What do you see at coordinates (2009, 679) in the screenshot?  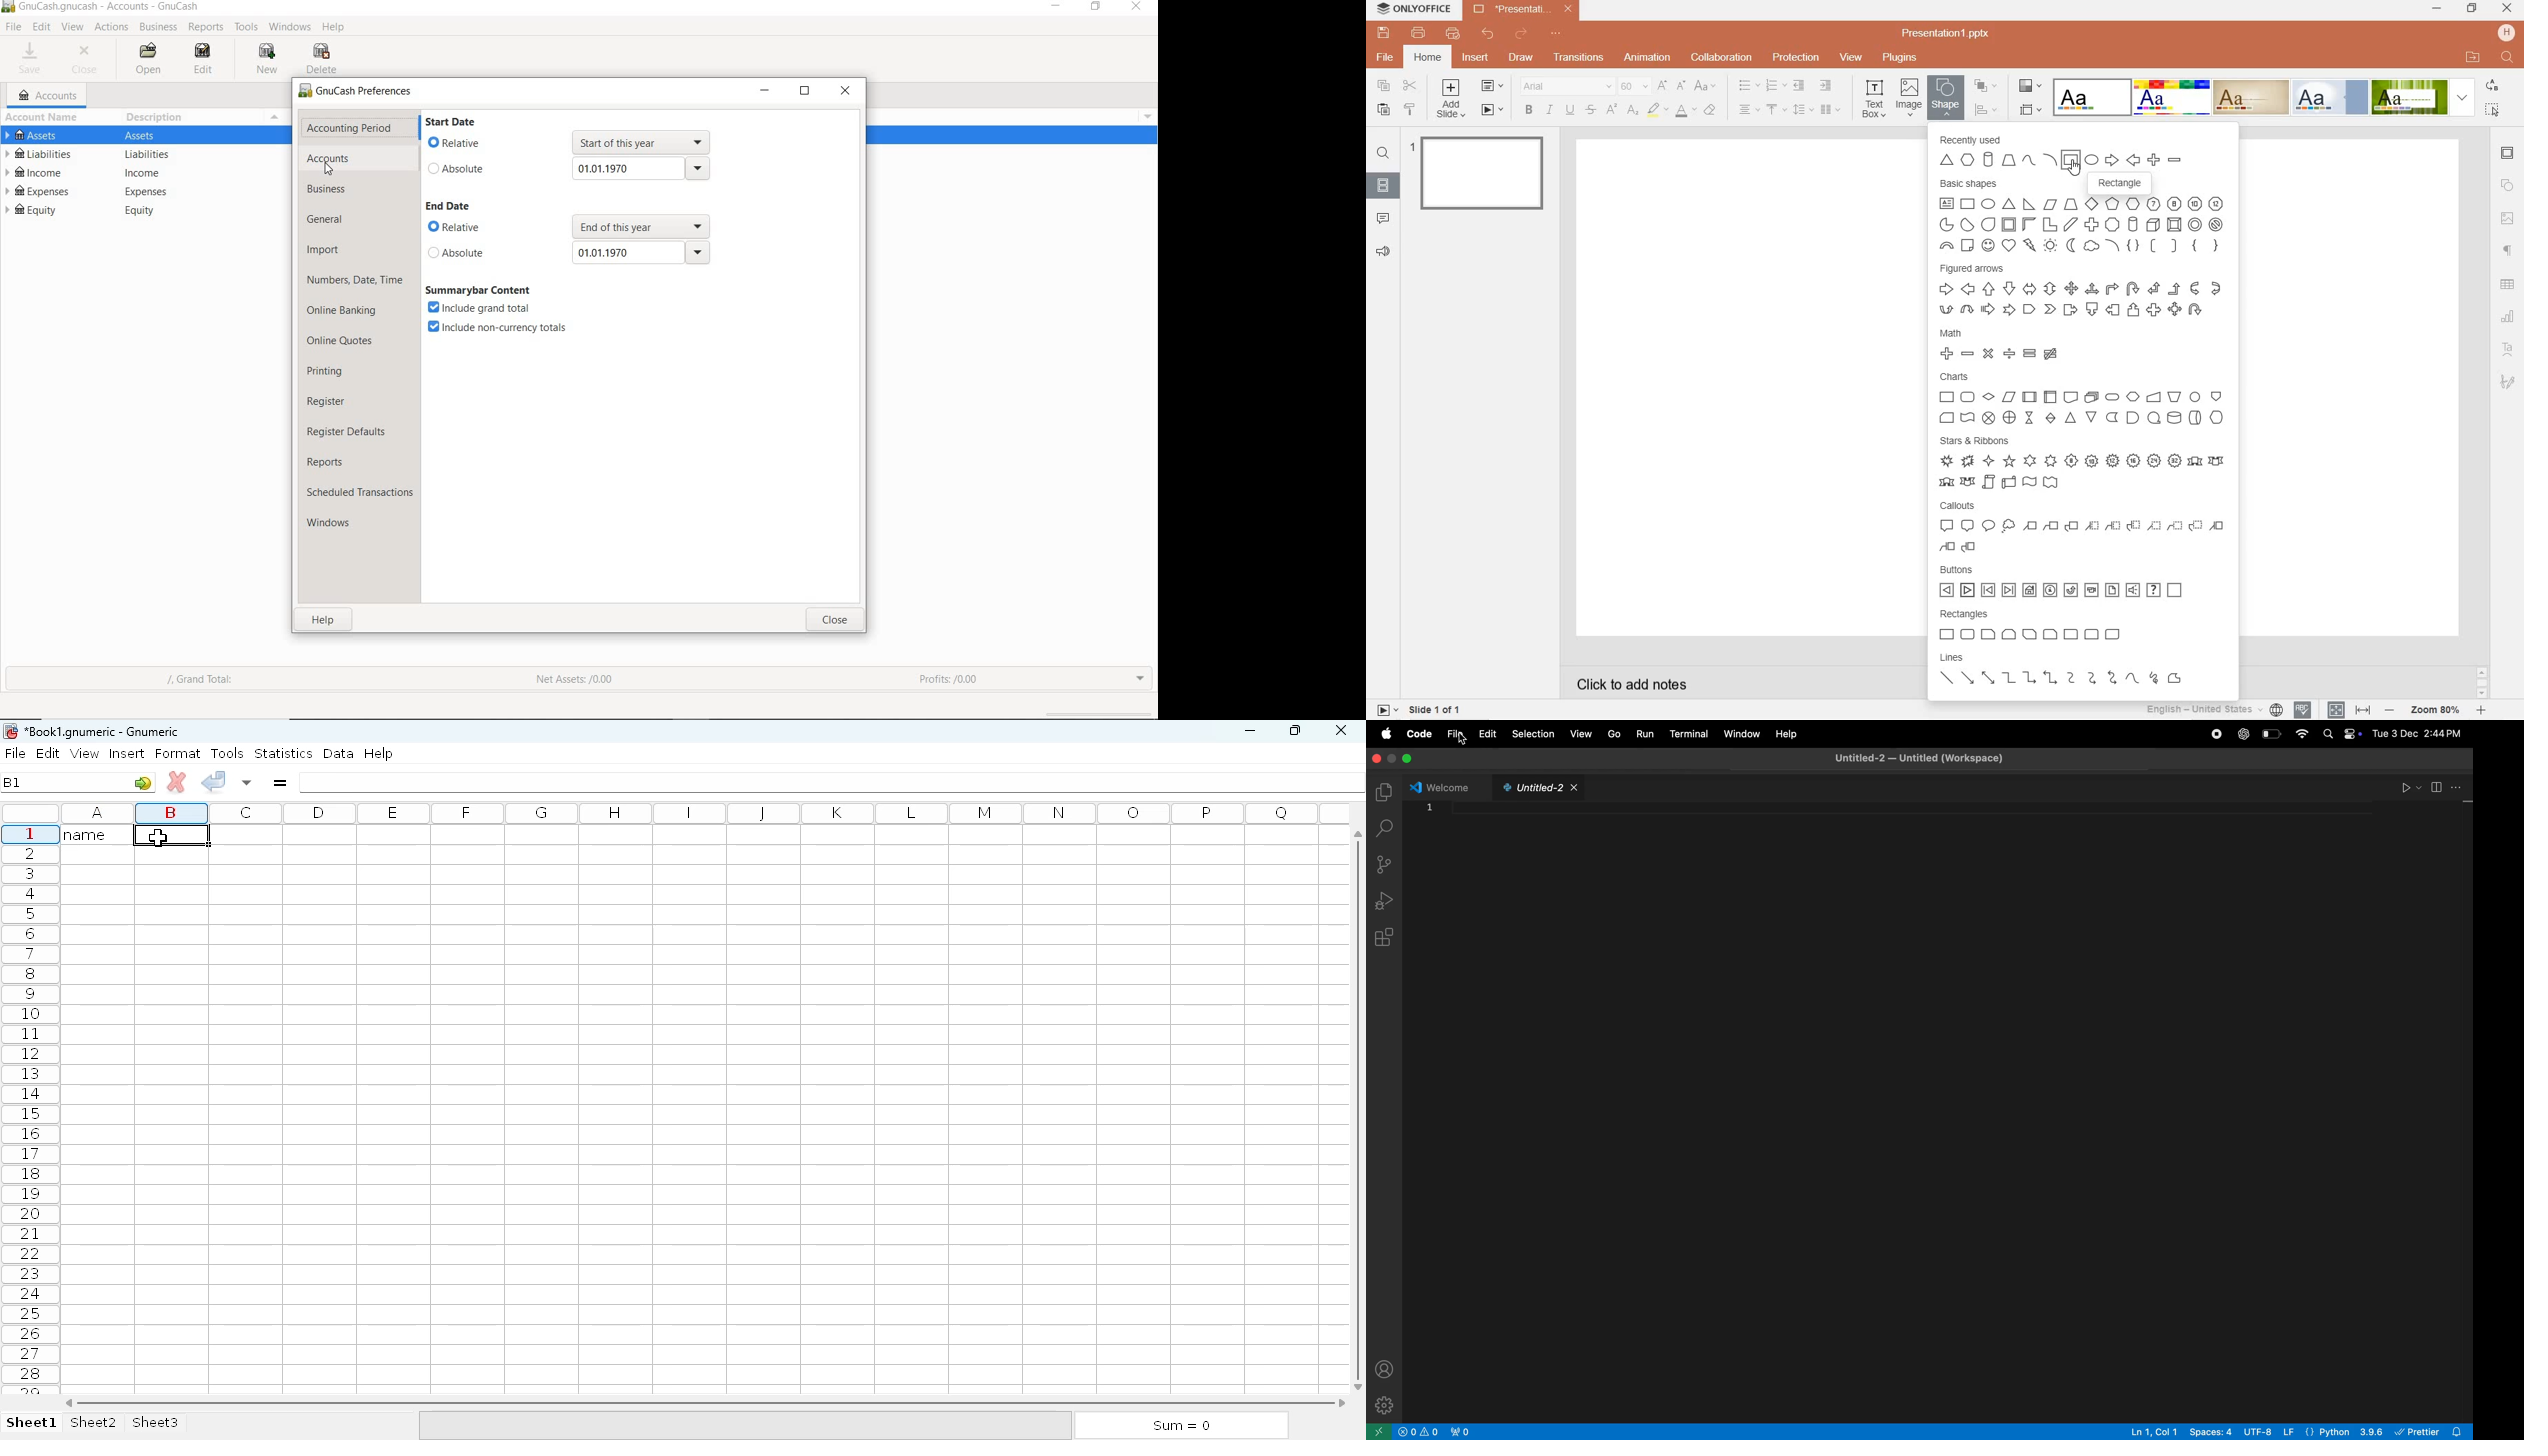 I see `Elbow Connector` at bounding box center [2009, 679].